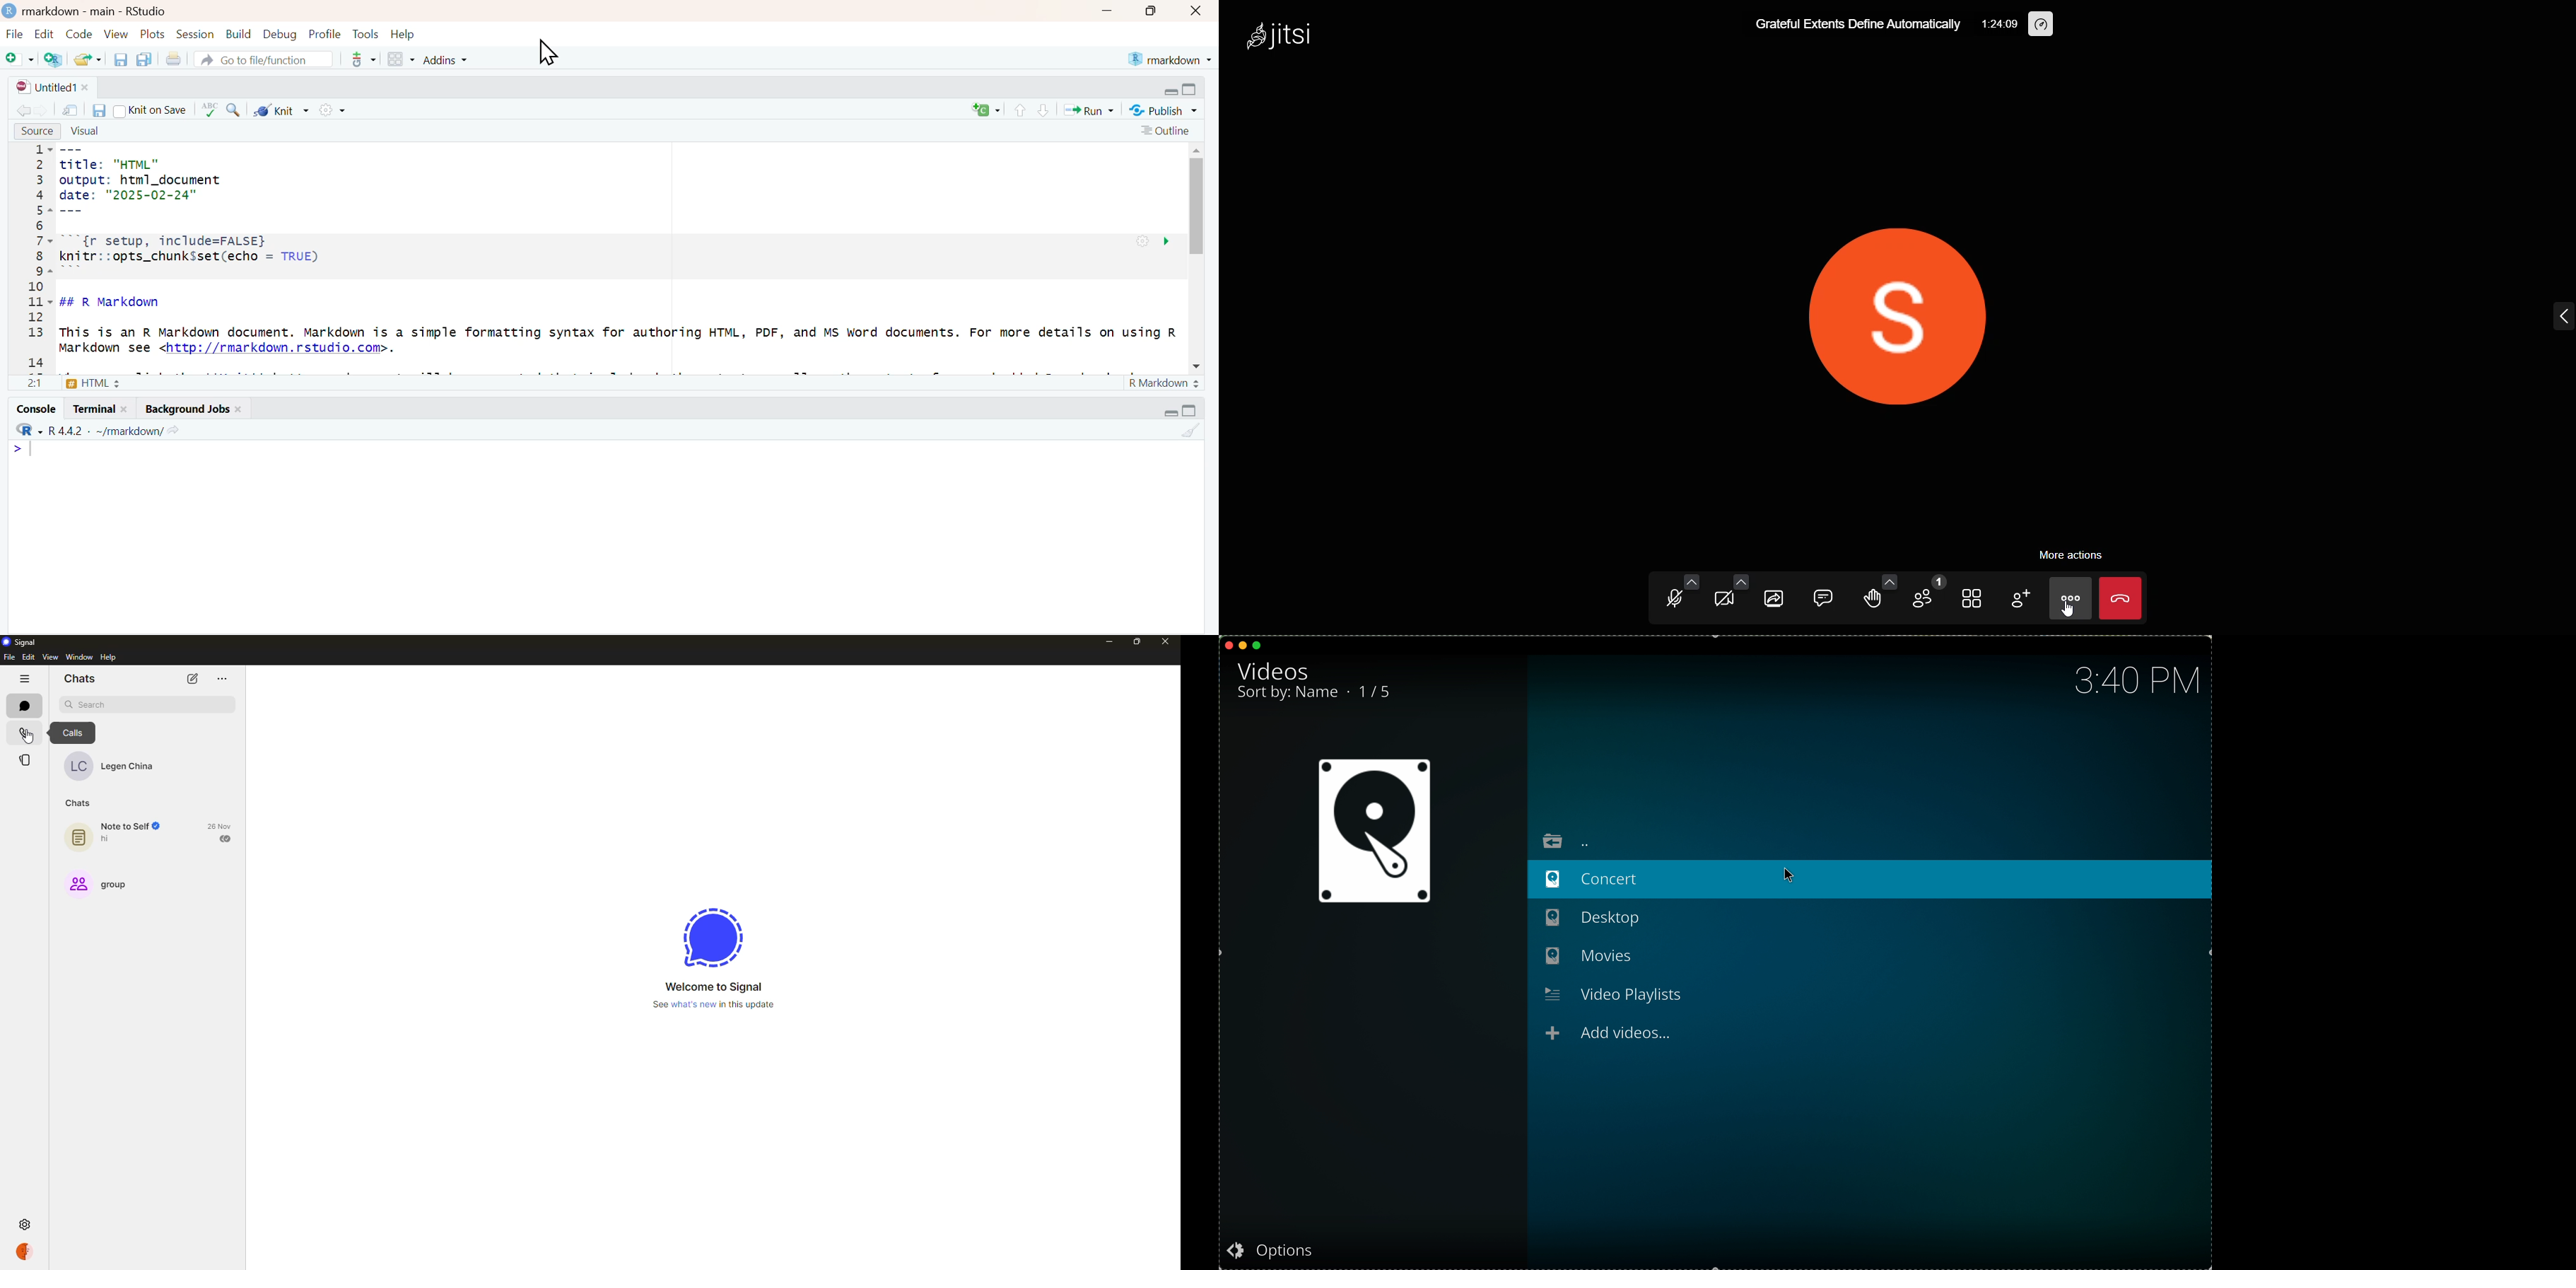  What do you see at coordinates (222, 677) in the screenshot?
I see `more` at bounding box center [222, 677].